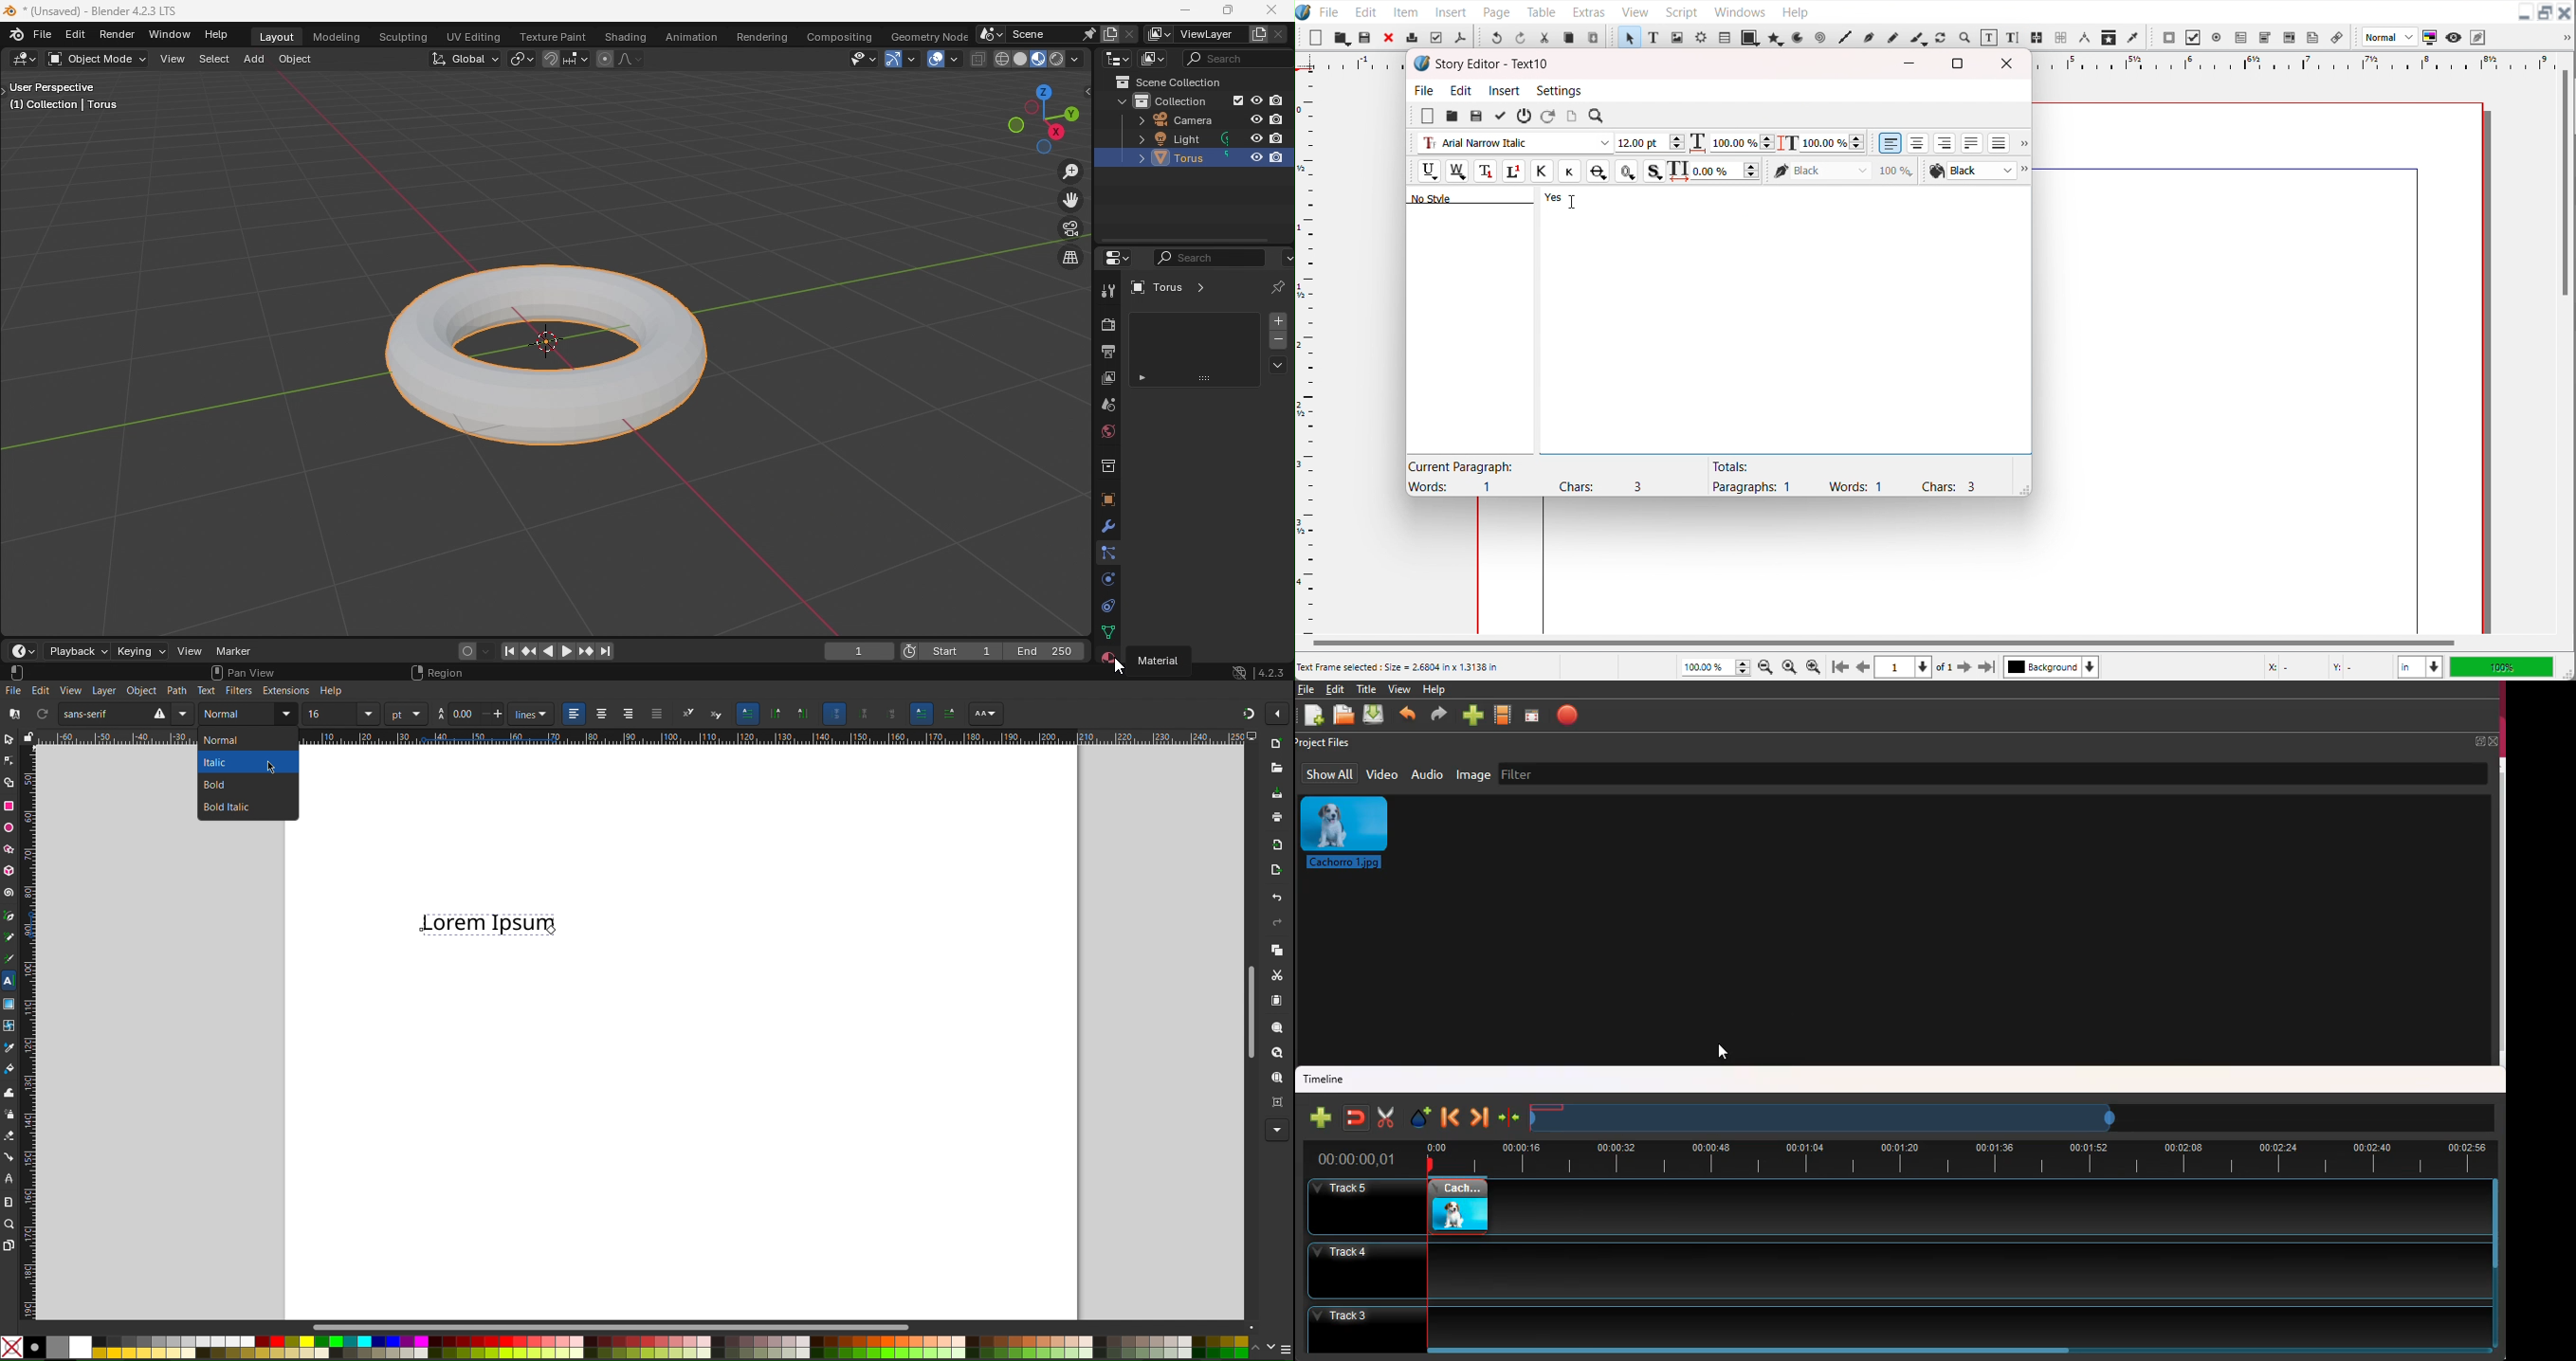 The width and height of the screenshot is (2576, 1372). Describe the element at coordinates (1277, 793) in the screenshot. I see `Save` at that location.